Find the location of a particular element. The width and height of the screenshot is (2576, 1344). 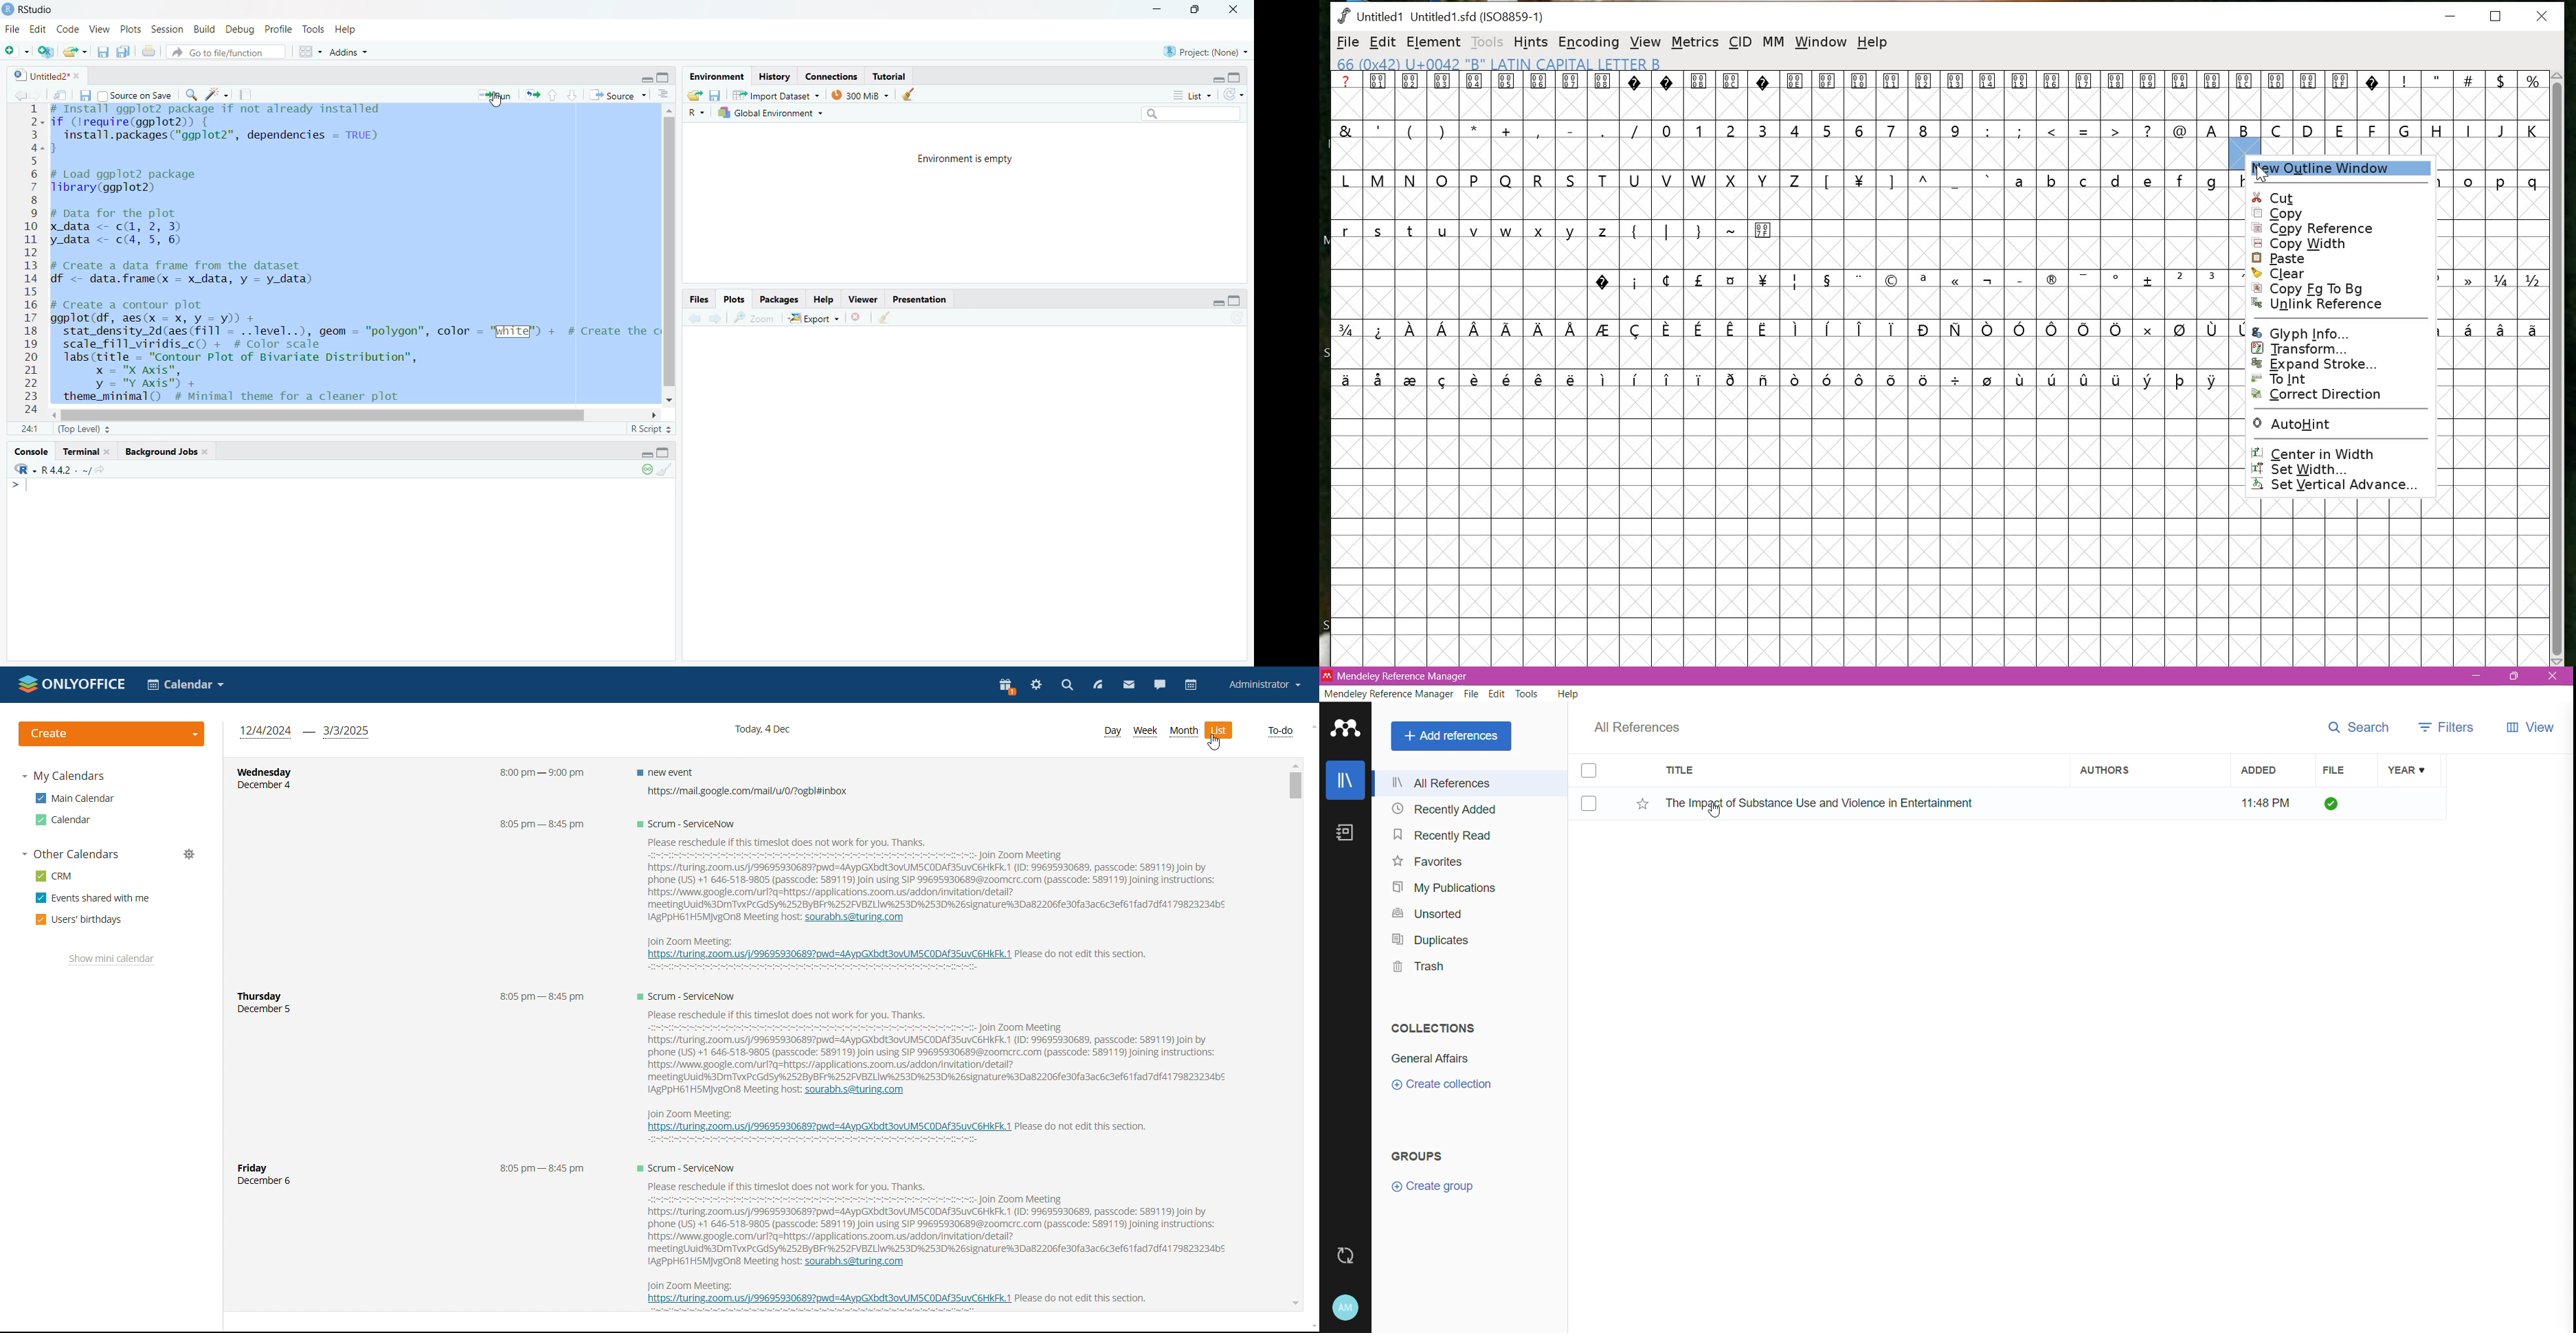

cursor is located at coordinates (1715, 815).